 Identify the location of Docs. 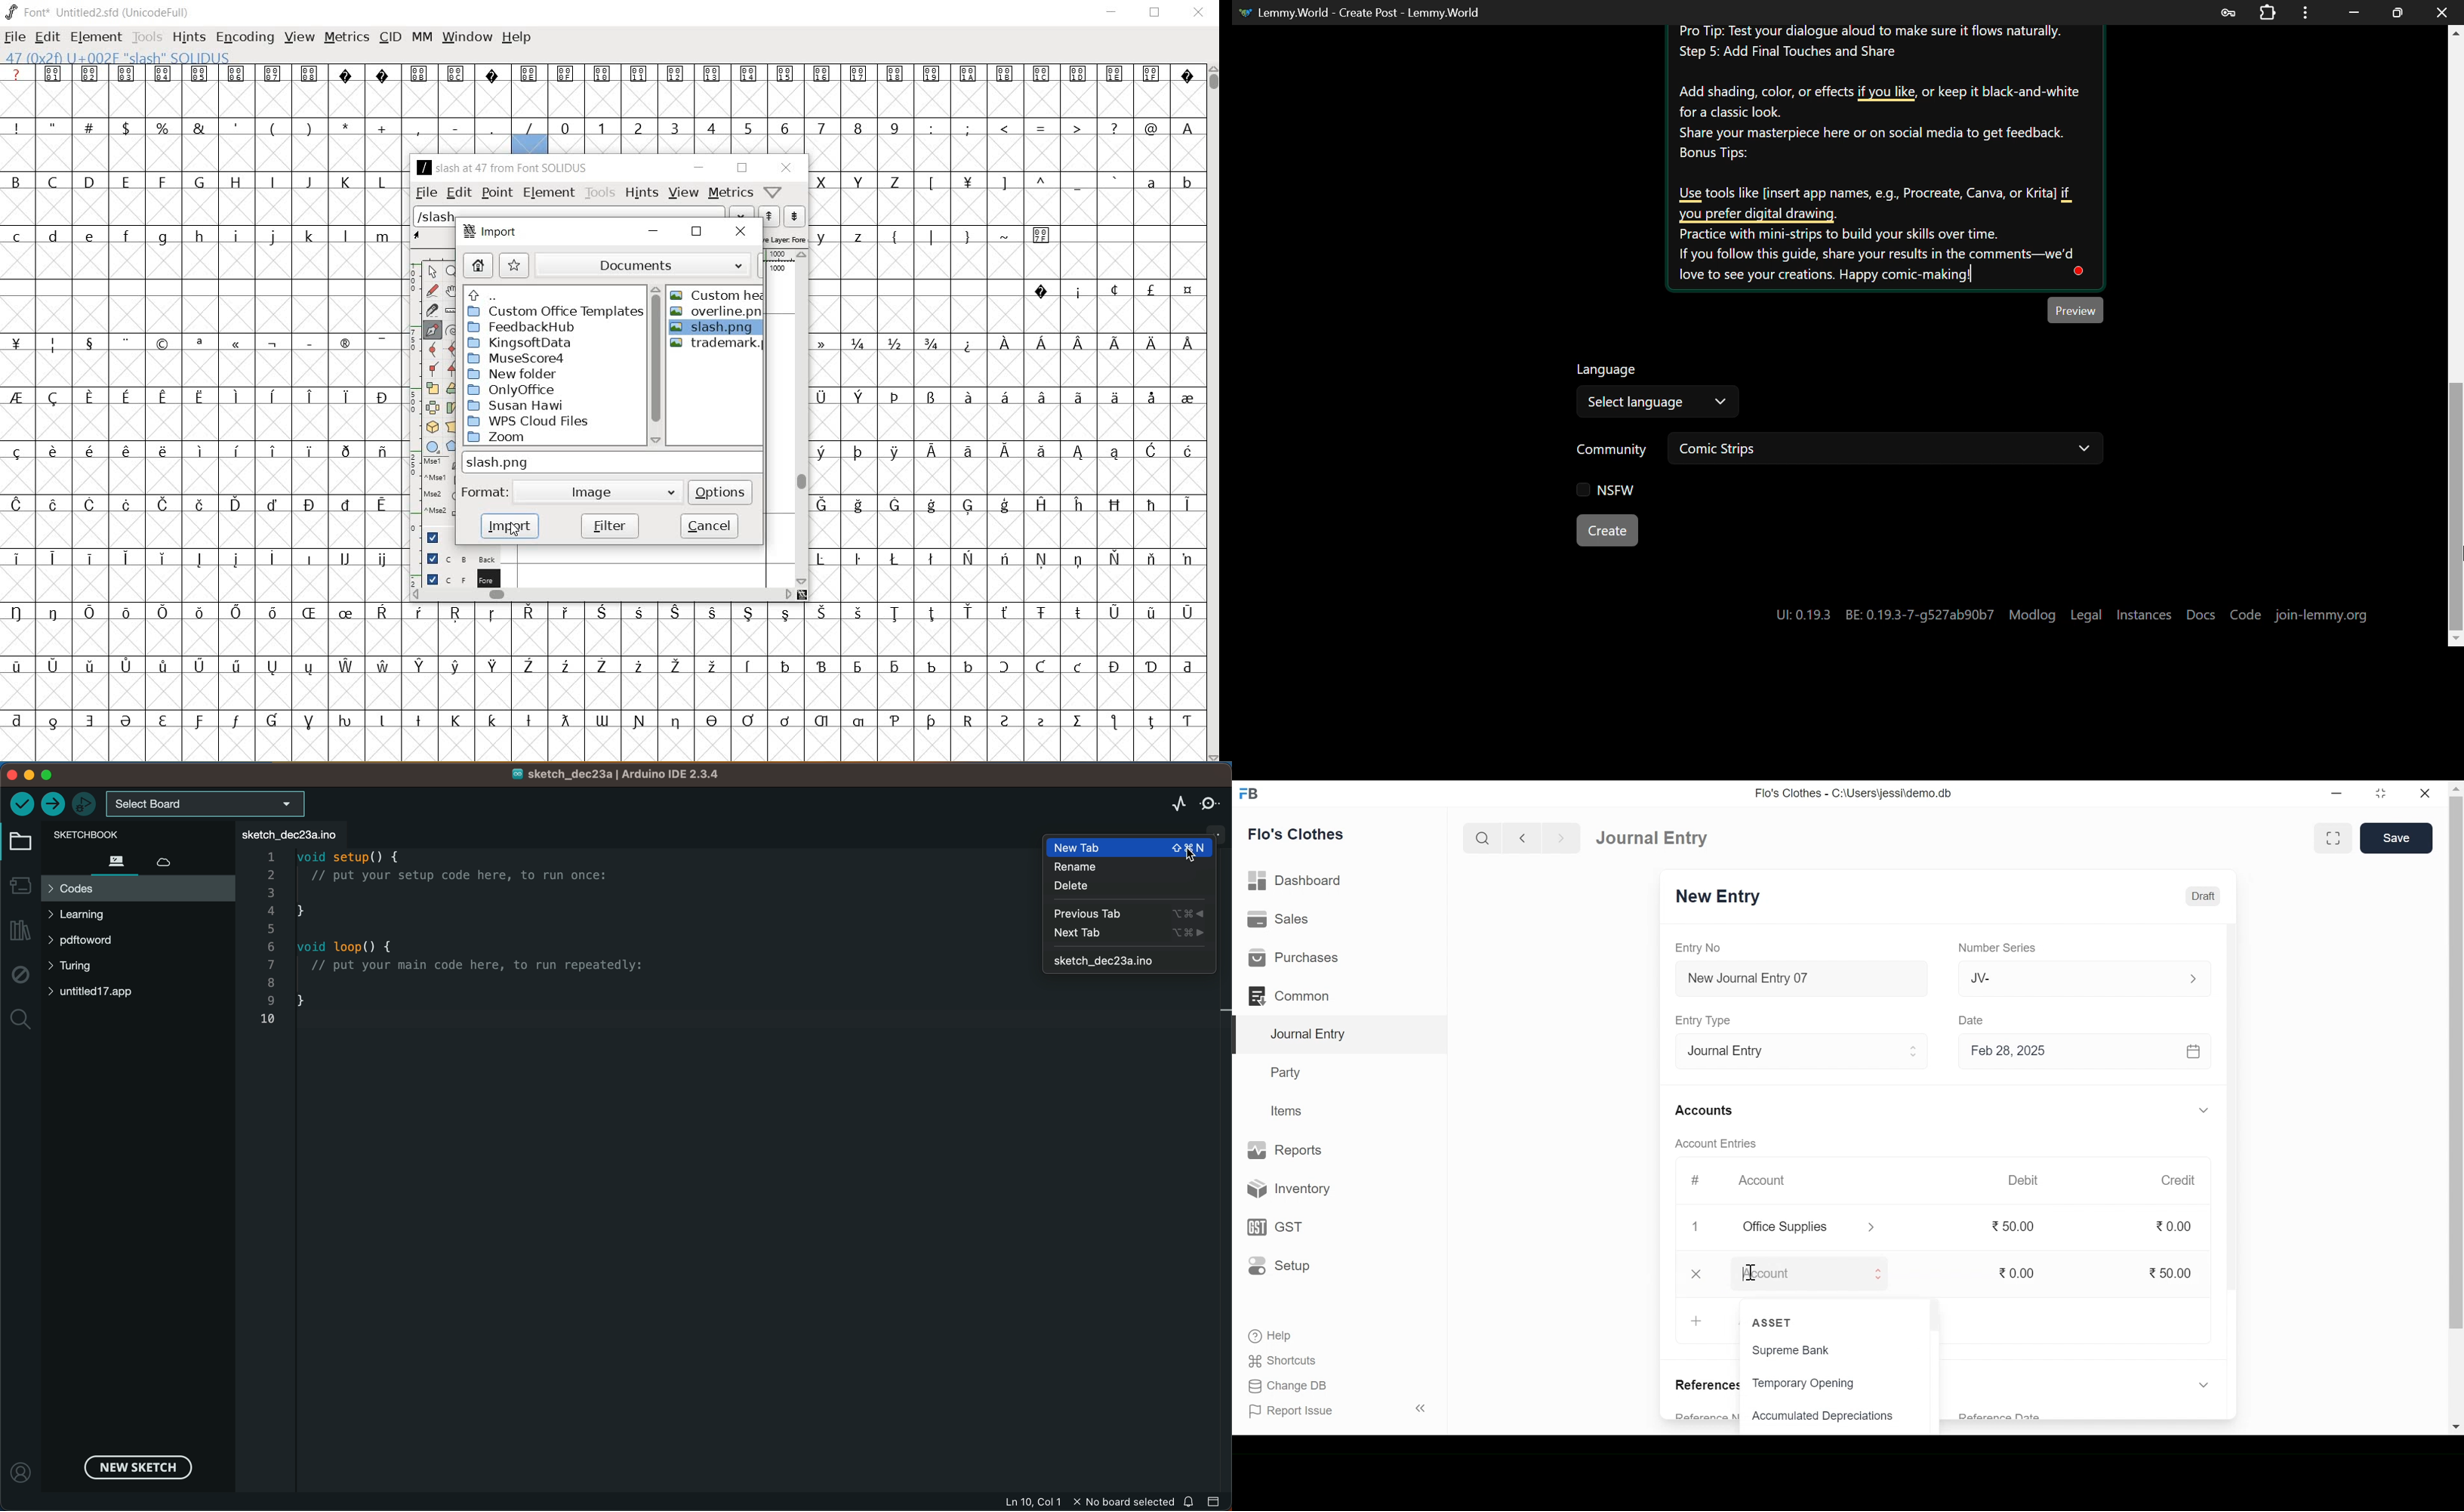
(2201, 616).